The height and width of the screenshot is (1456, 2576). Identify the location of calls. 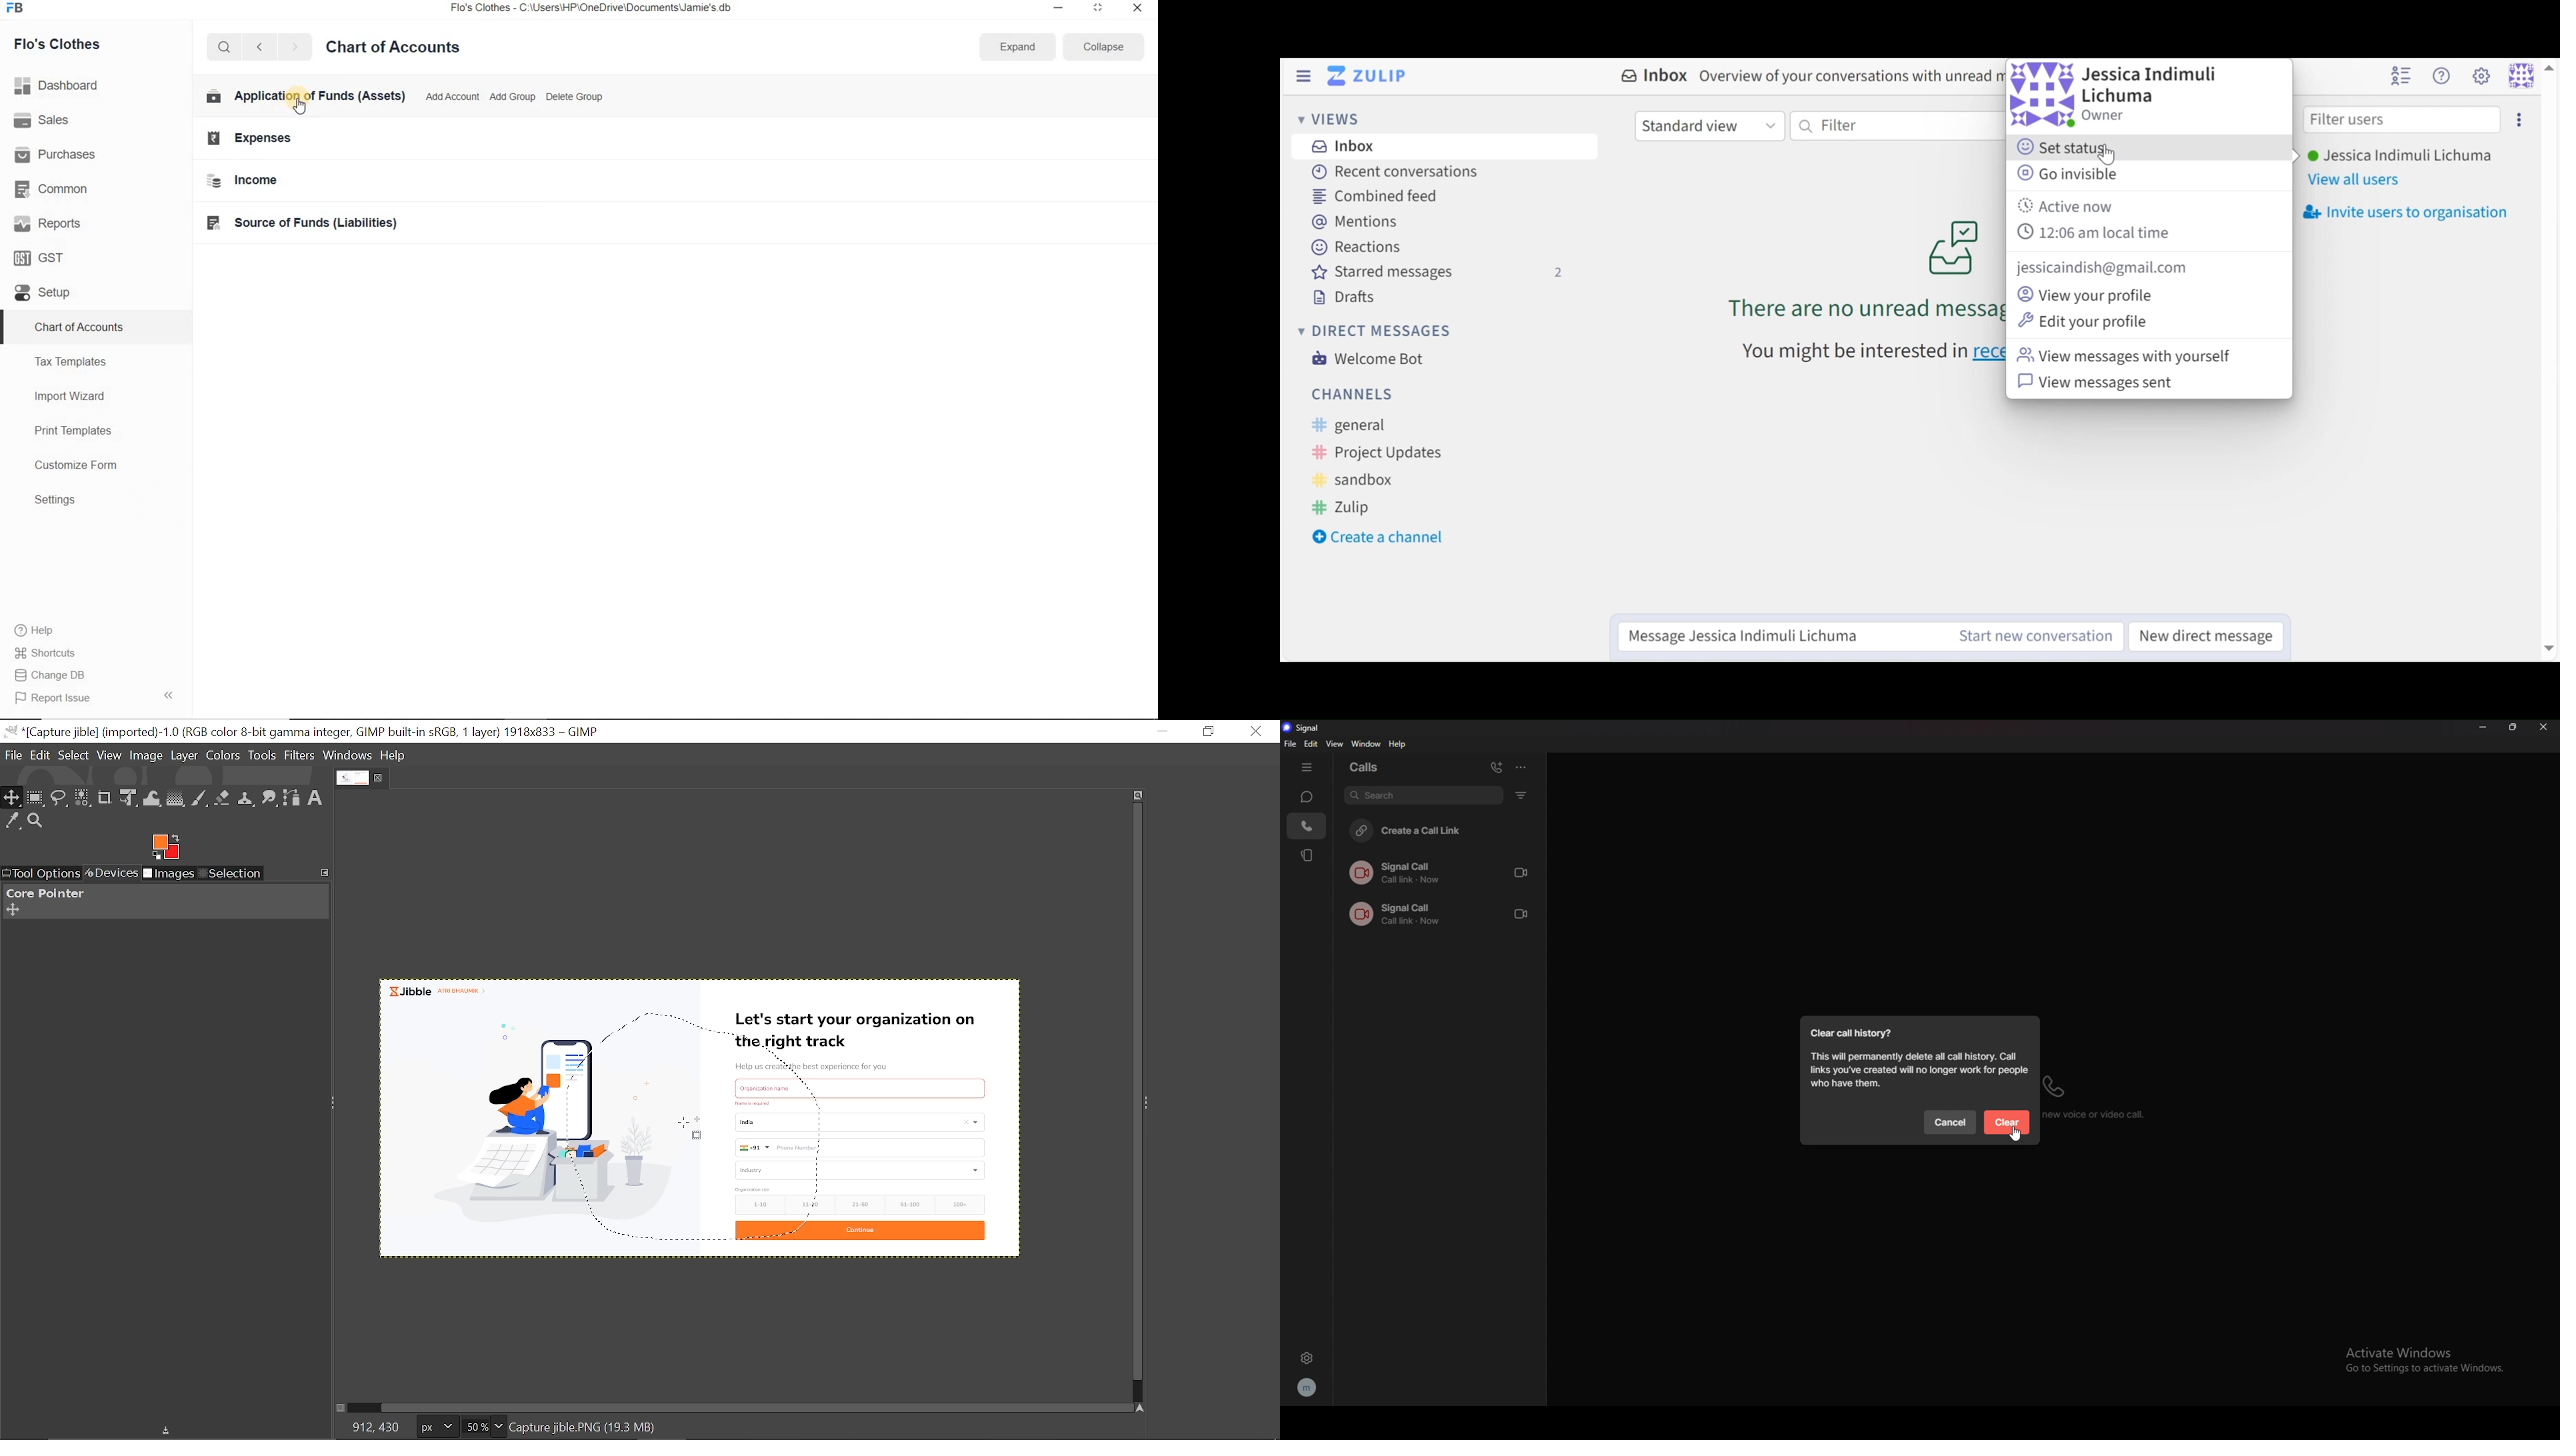
(1383, 767).